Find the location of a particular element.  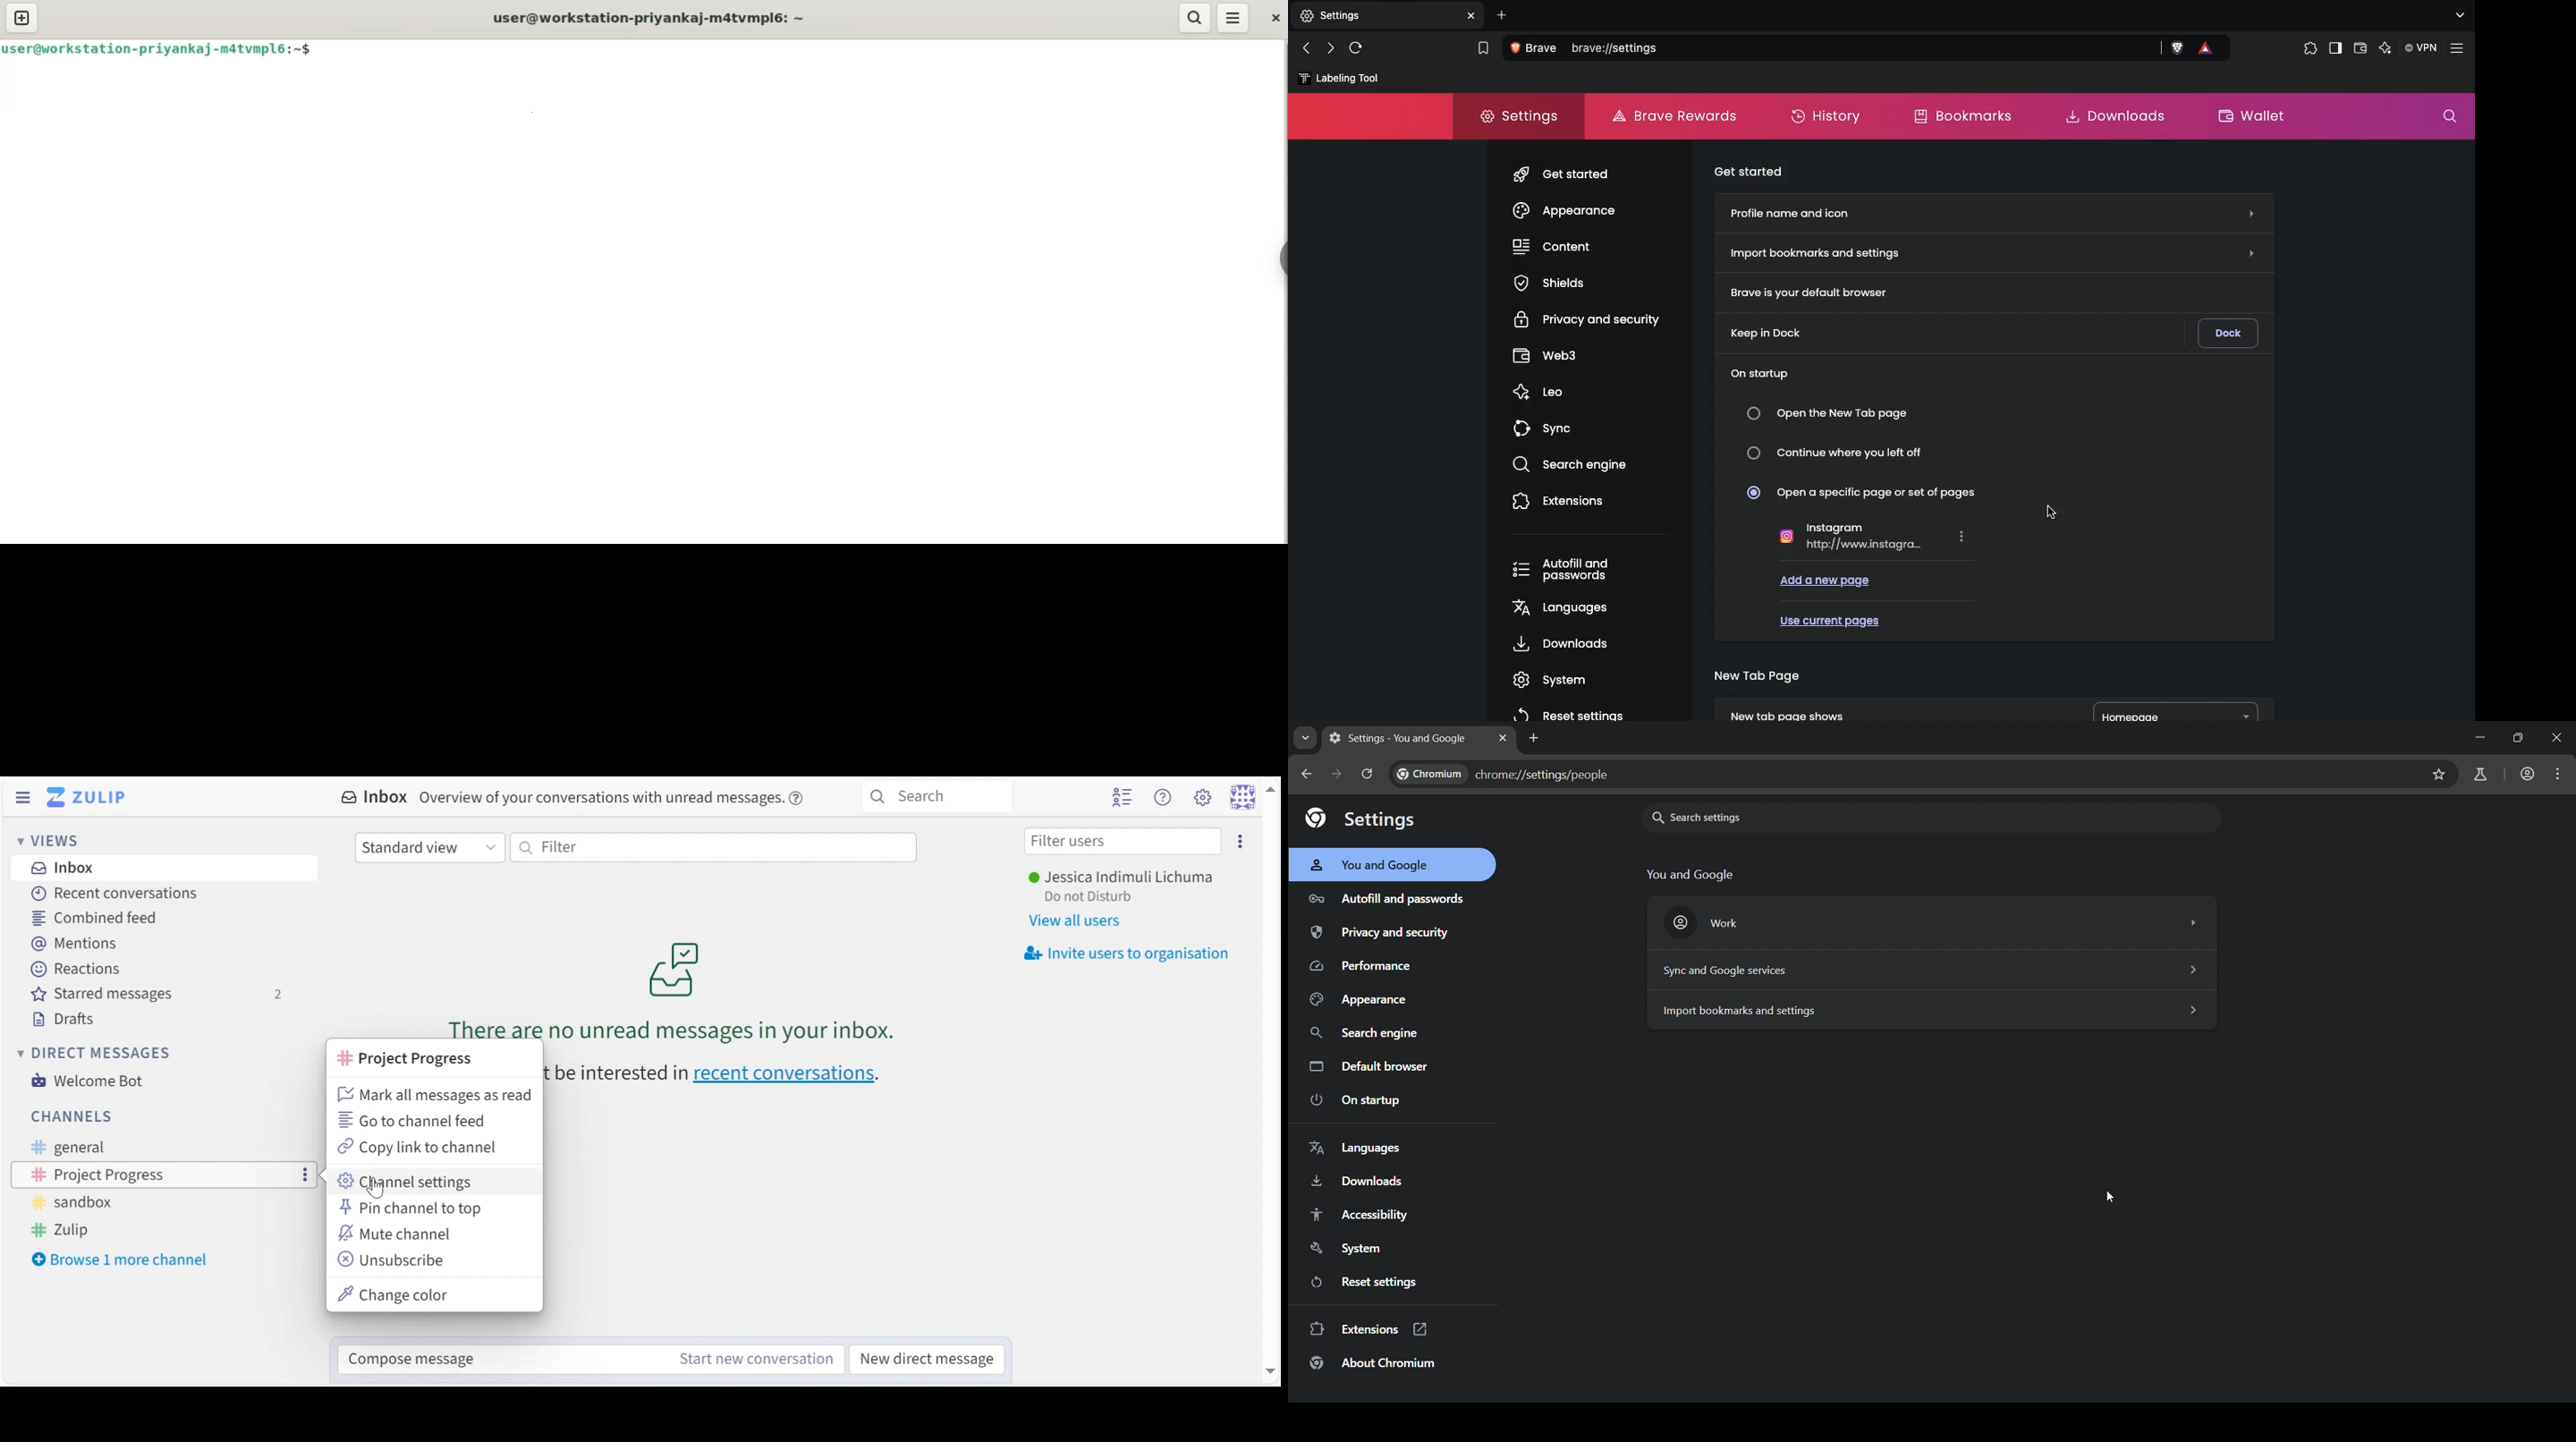

Invite user to organisation is located at coordinates (1125, 955).